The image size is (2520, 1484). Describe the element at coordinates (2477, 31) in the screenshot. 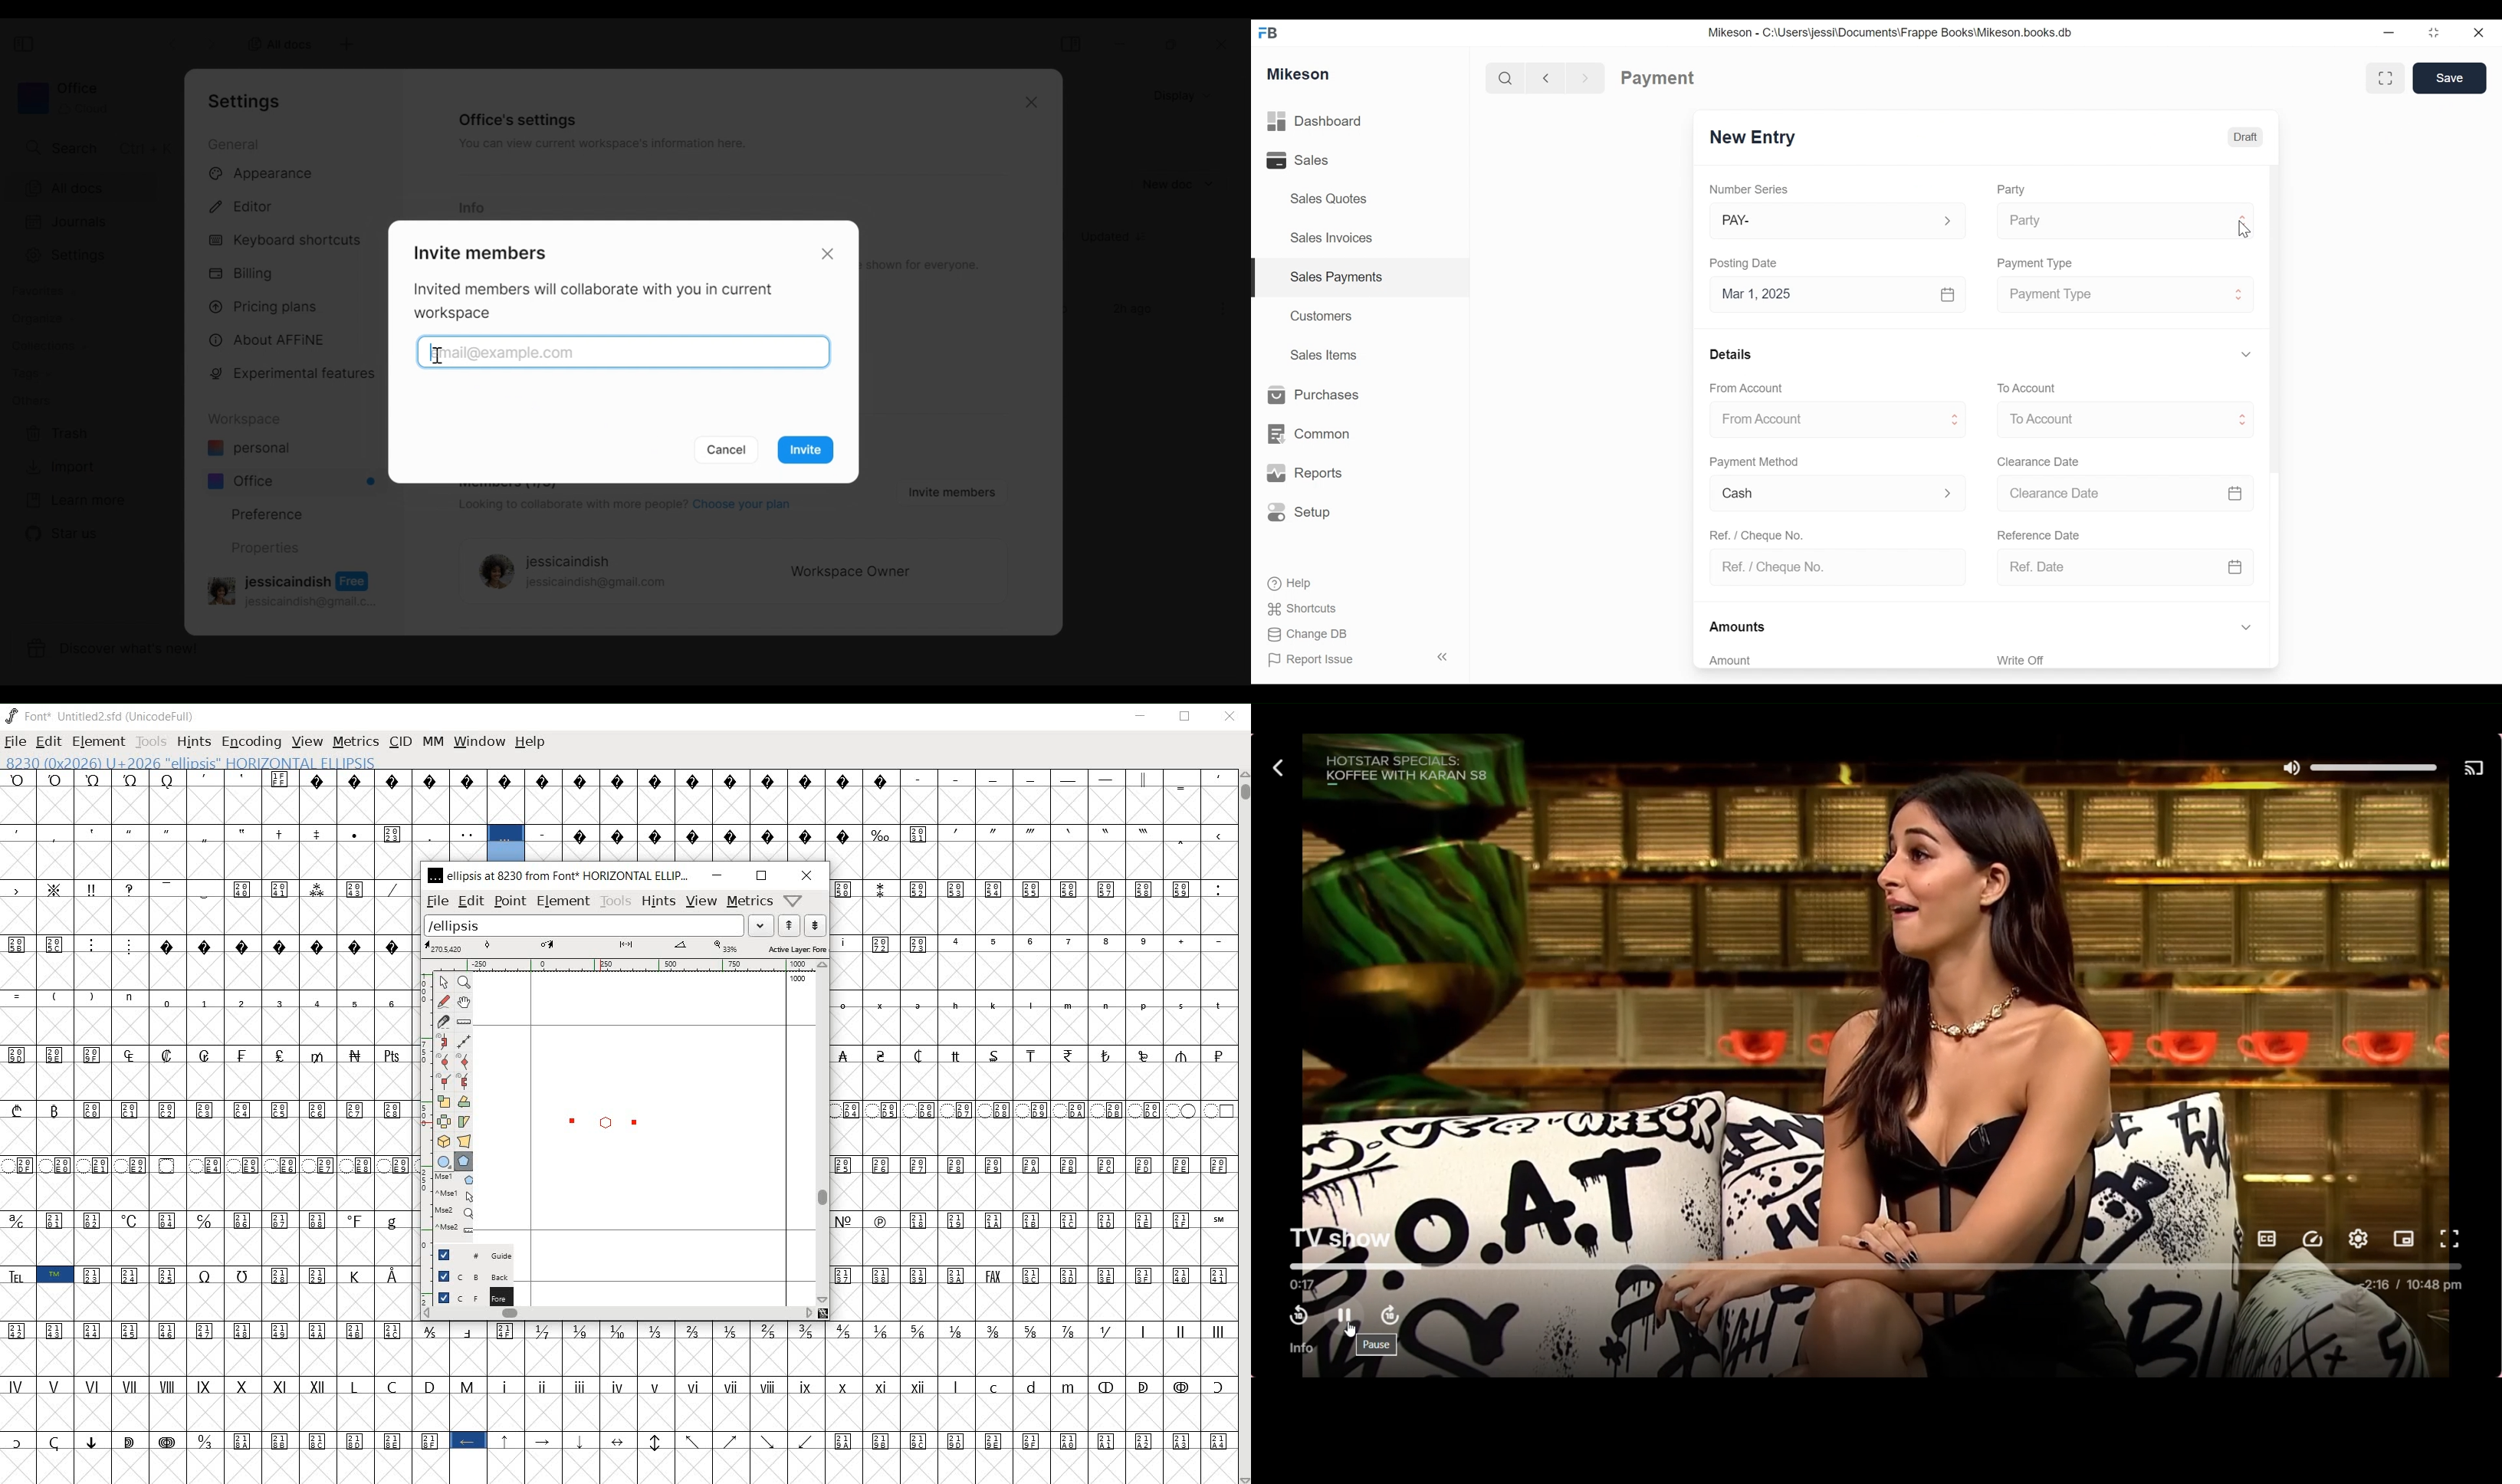

I see `Close` at that location.